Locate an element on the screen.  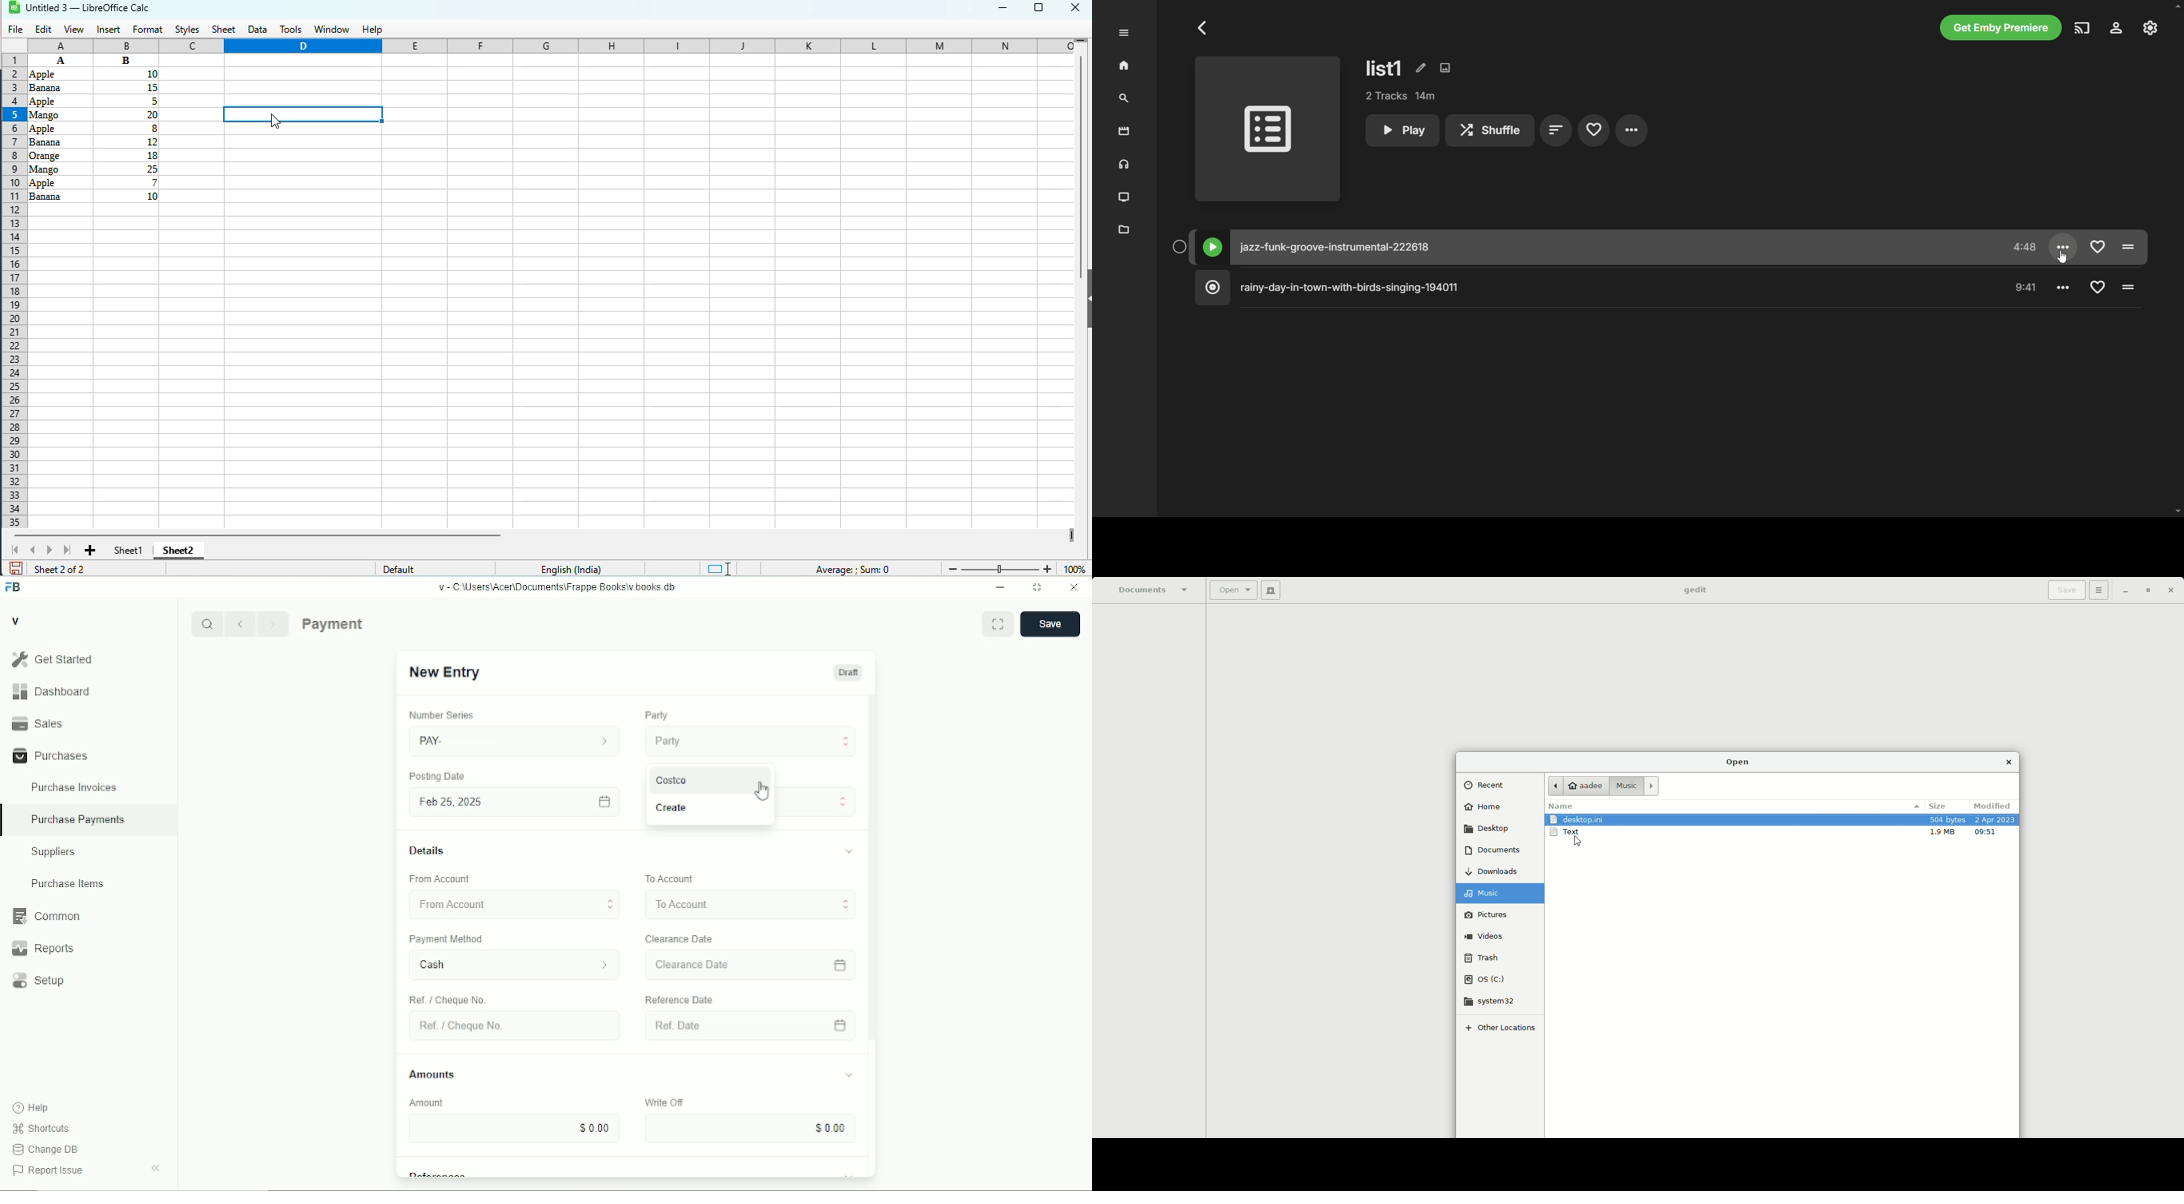
Zoom out is located at coordinates (953, 568).